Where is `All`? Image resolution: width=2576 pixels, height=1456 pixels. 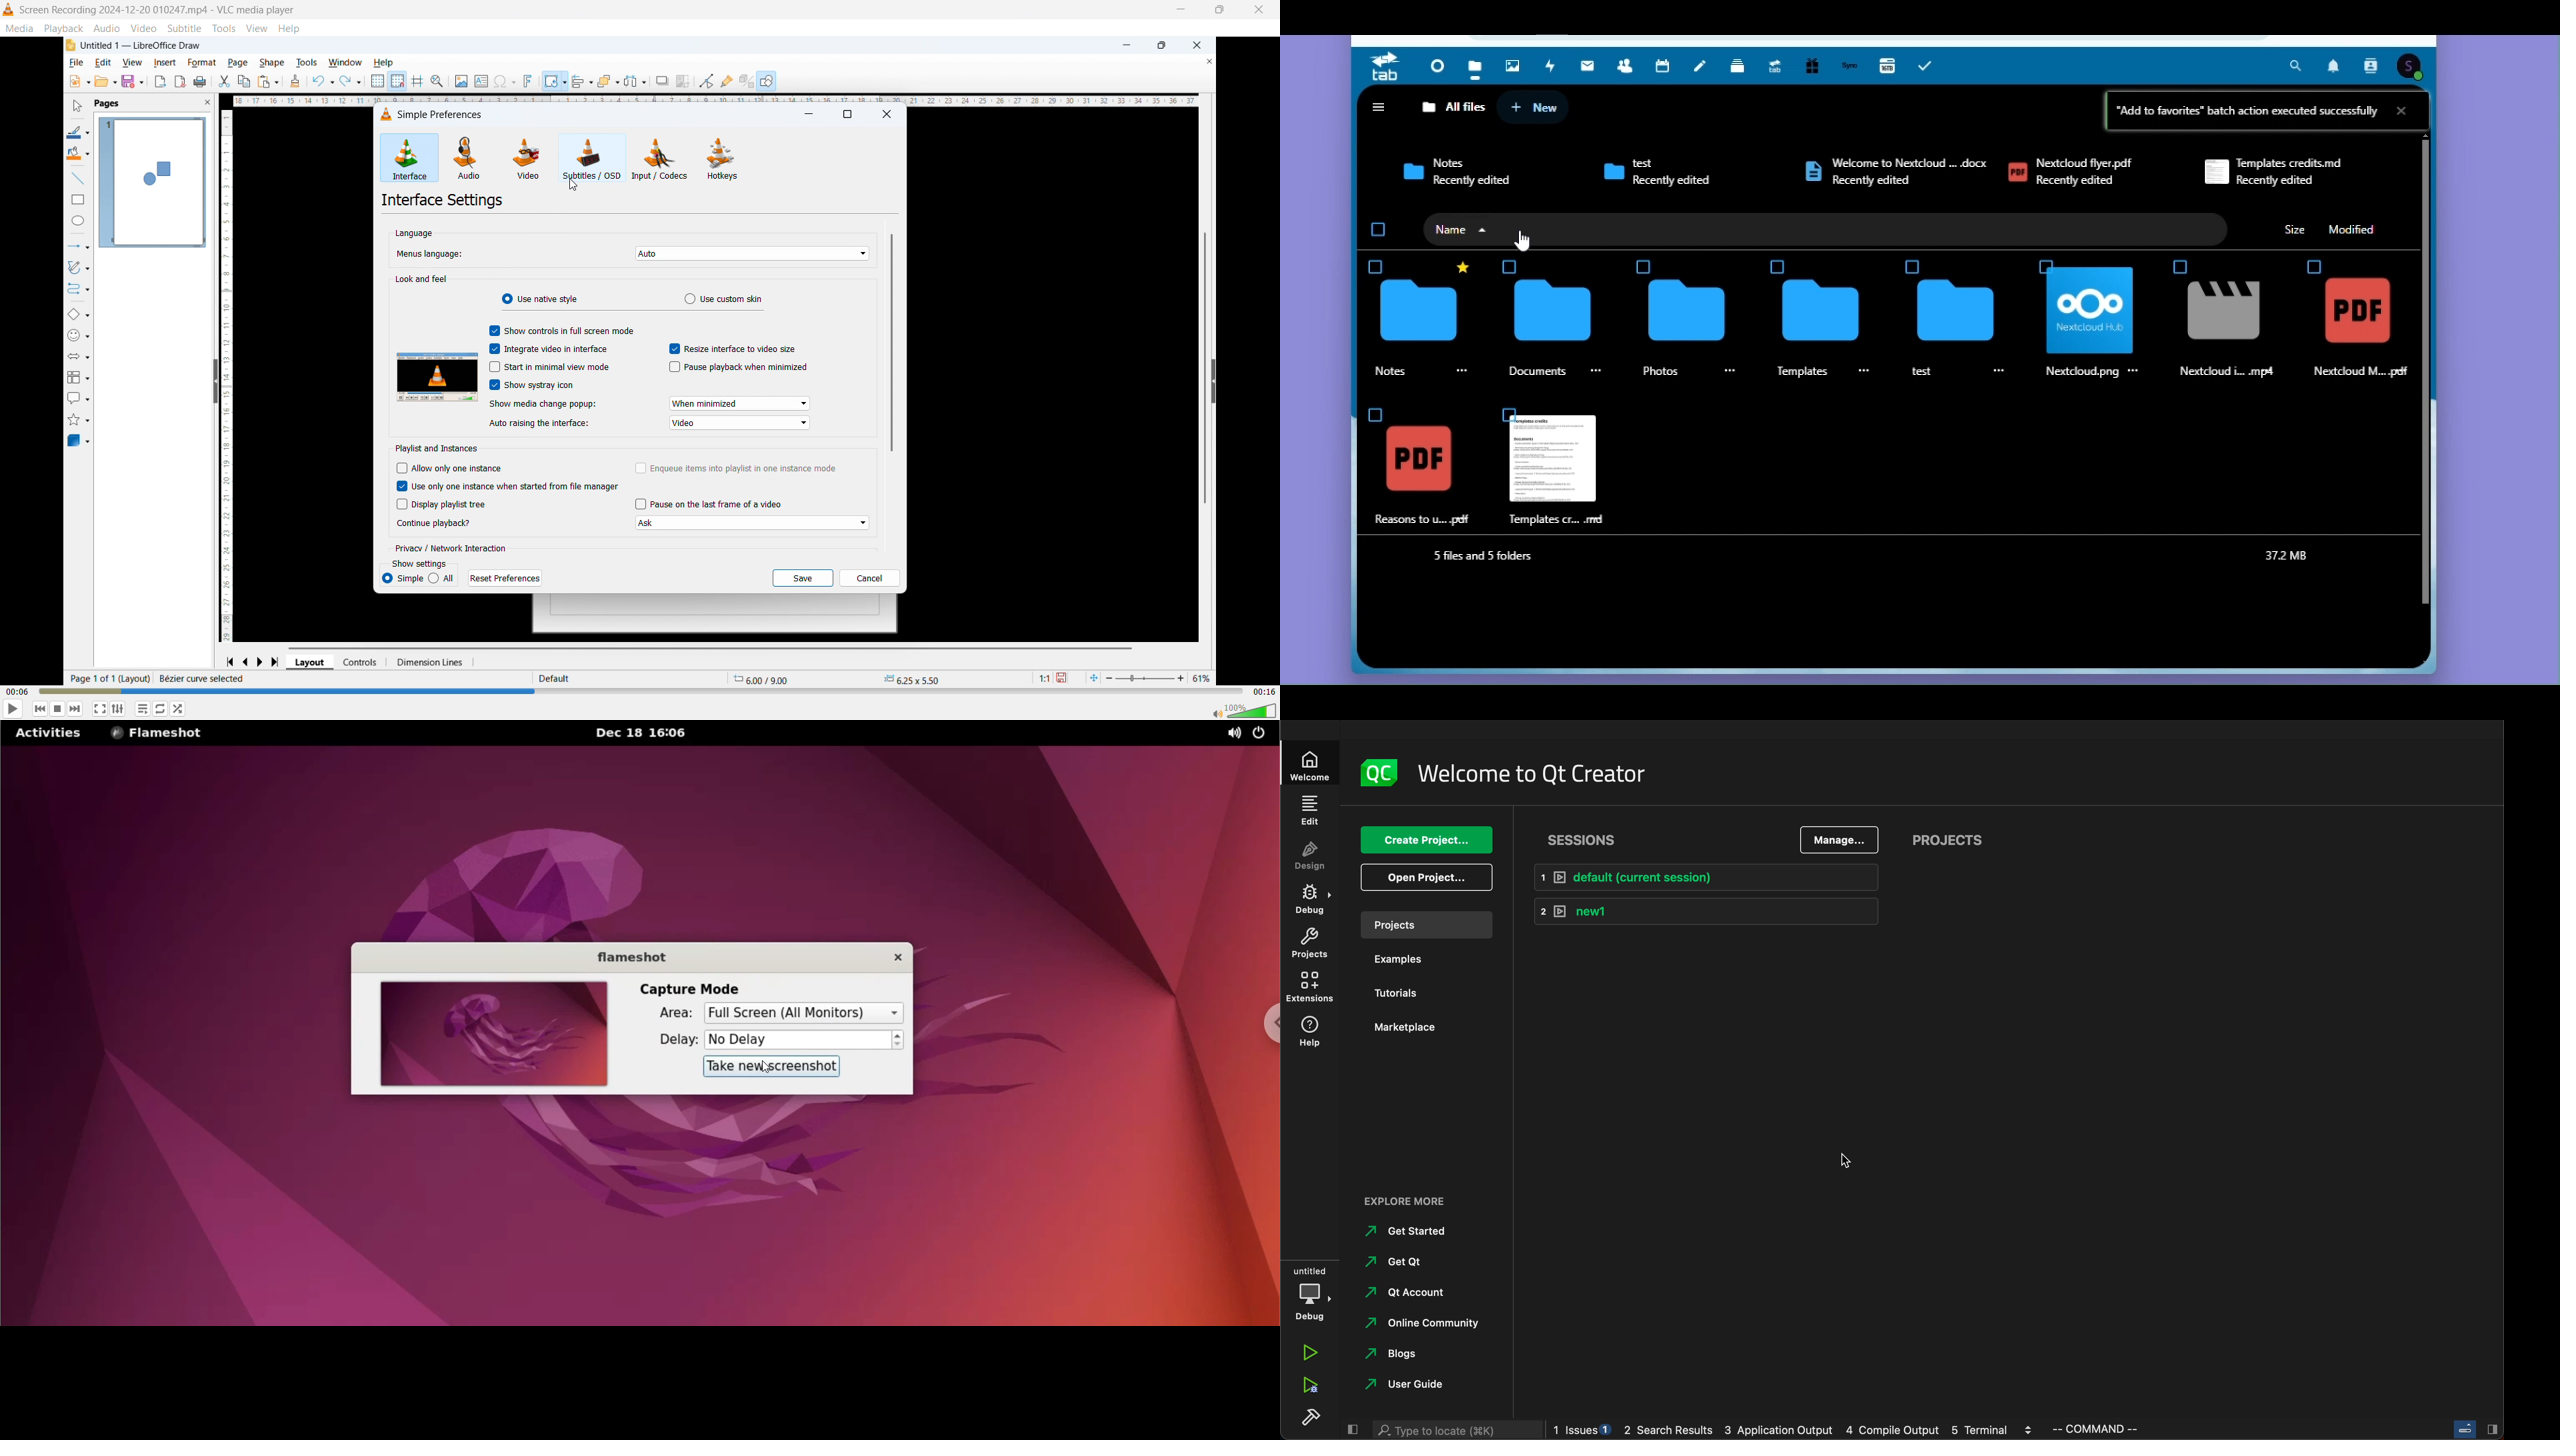 All is located at coordinates (443, 579).